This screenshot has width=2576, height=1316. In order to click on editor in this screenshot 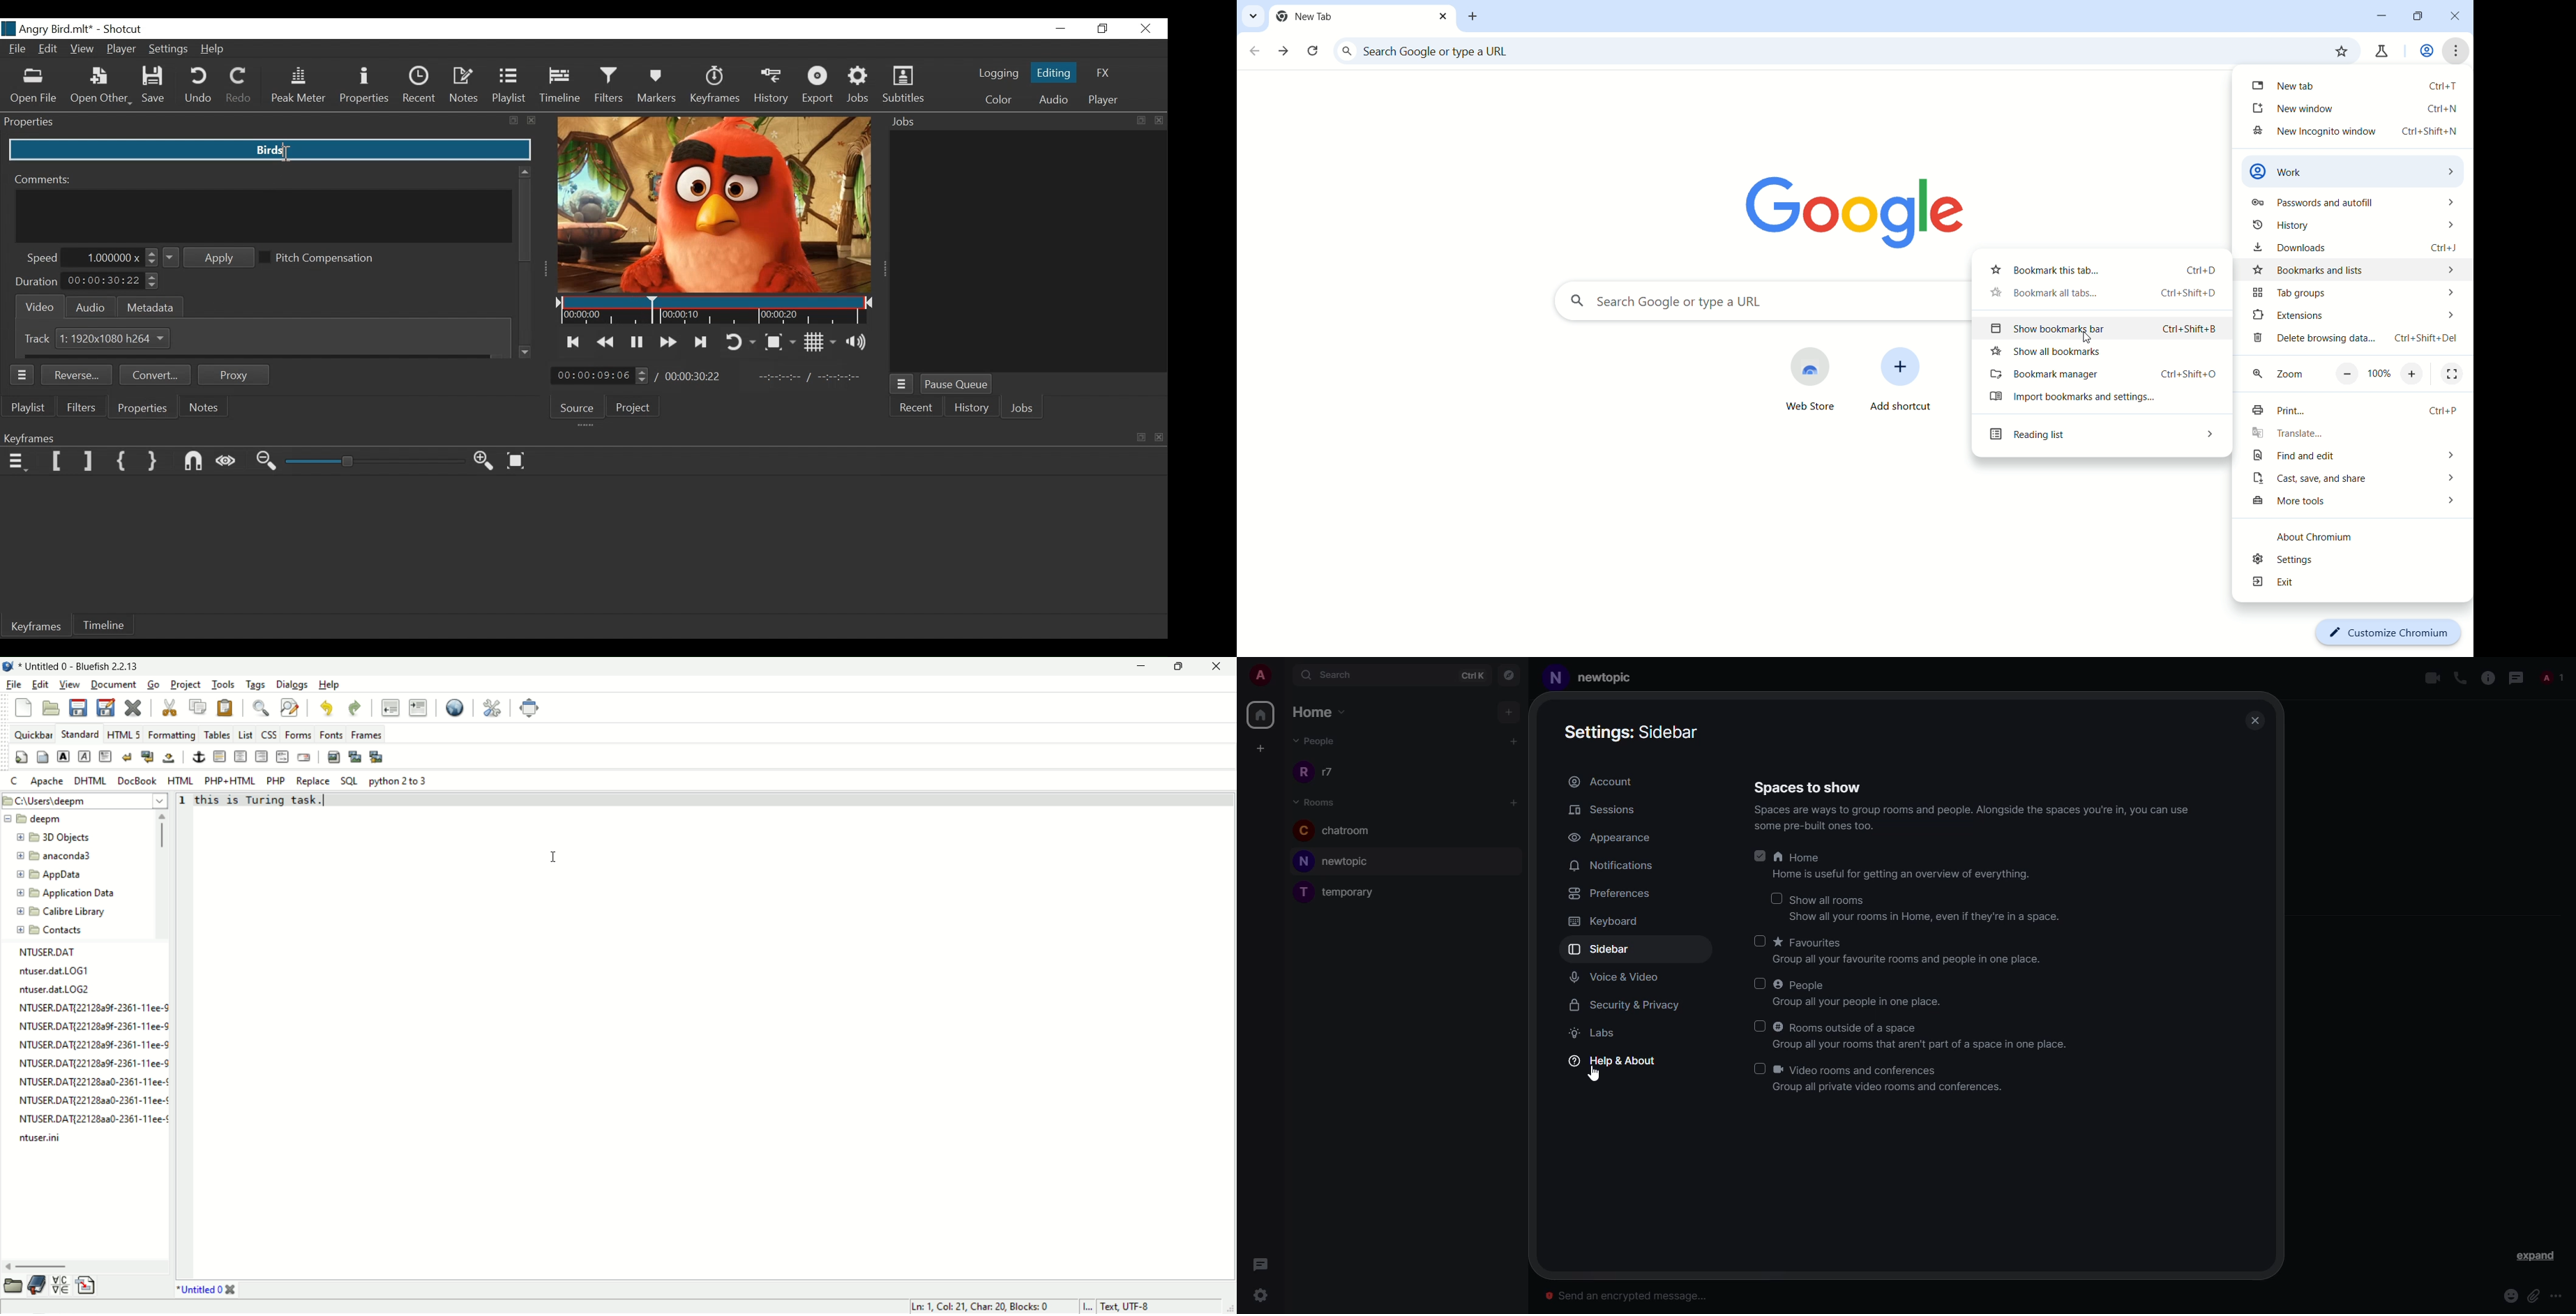, I will do `click(714, 1034)`.